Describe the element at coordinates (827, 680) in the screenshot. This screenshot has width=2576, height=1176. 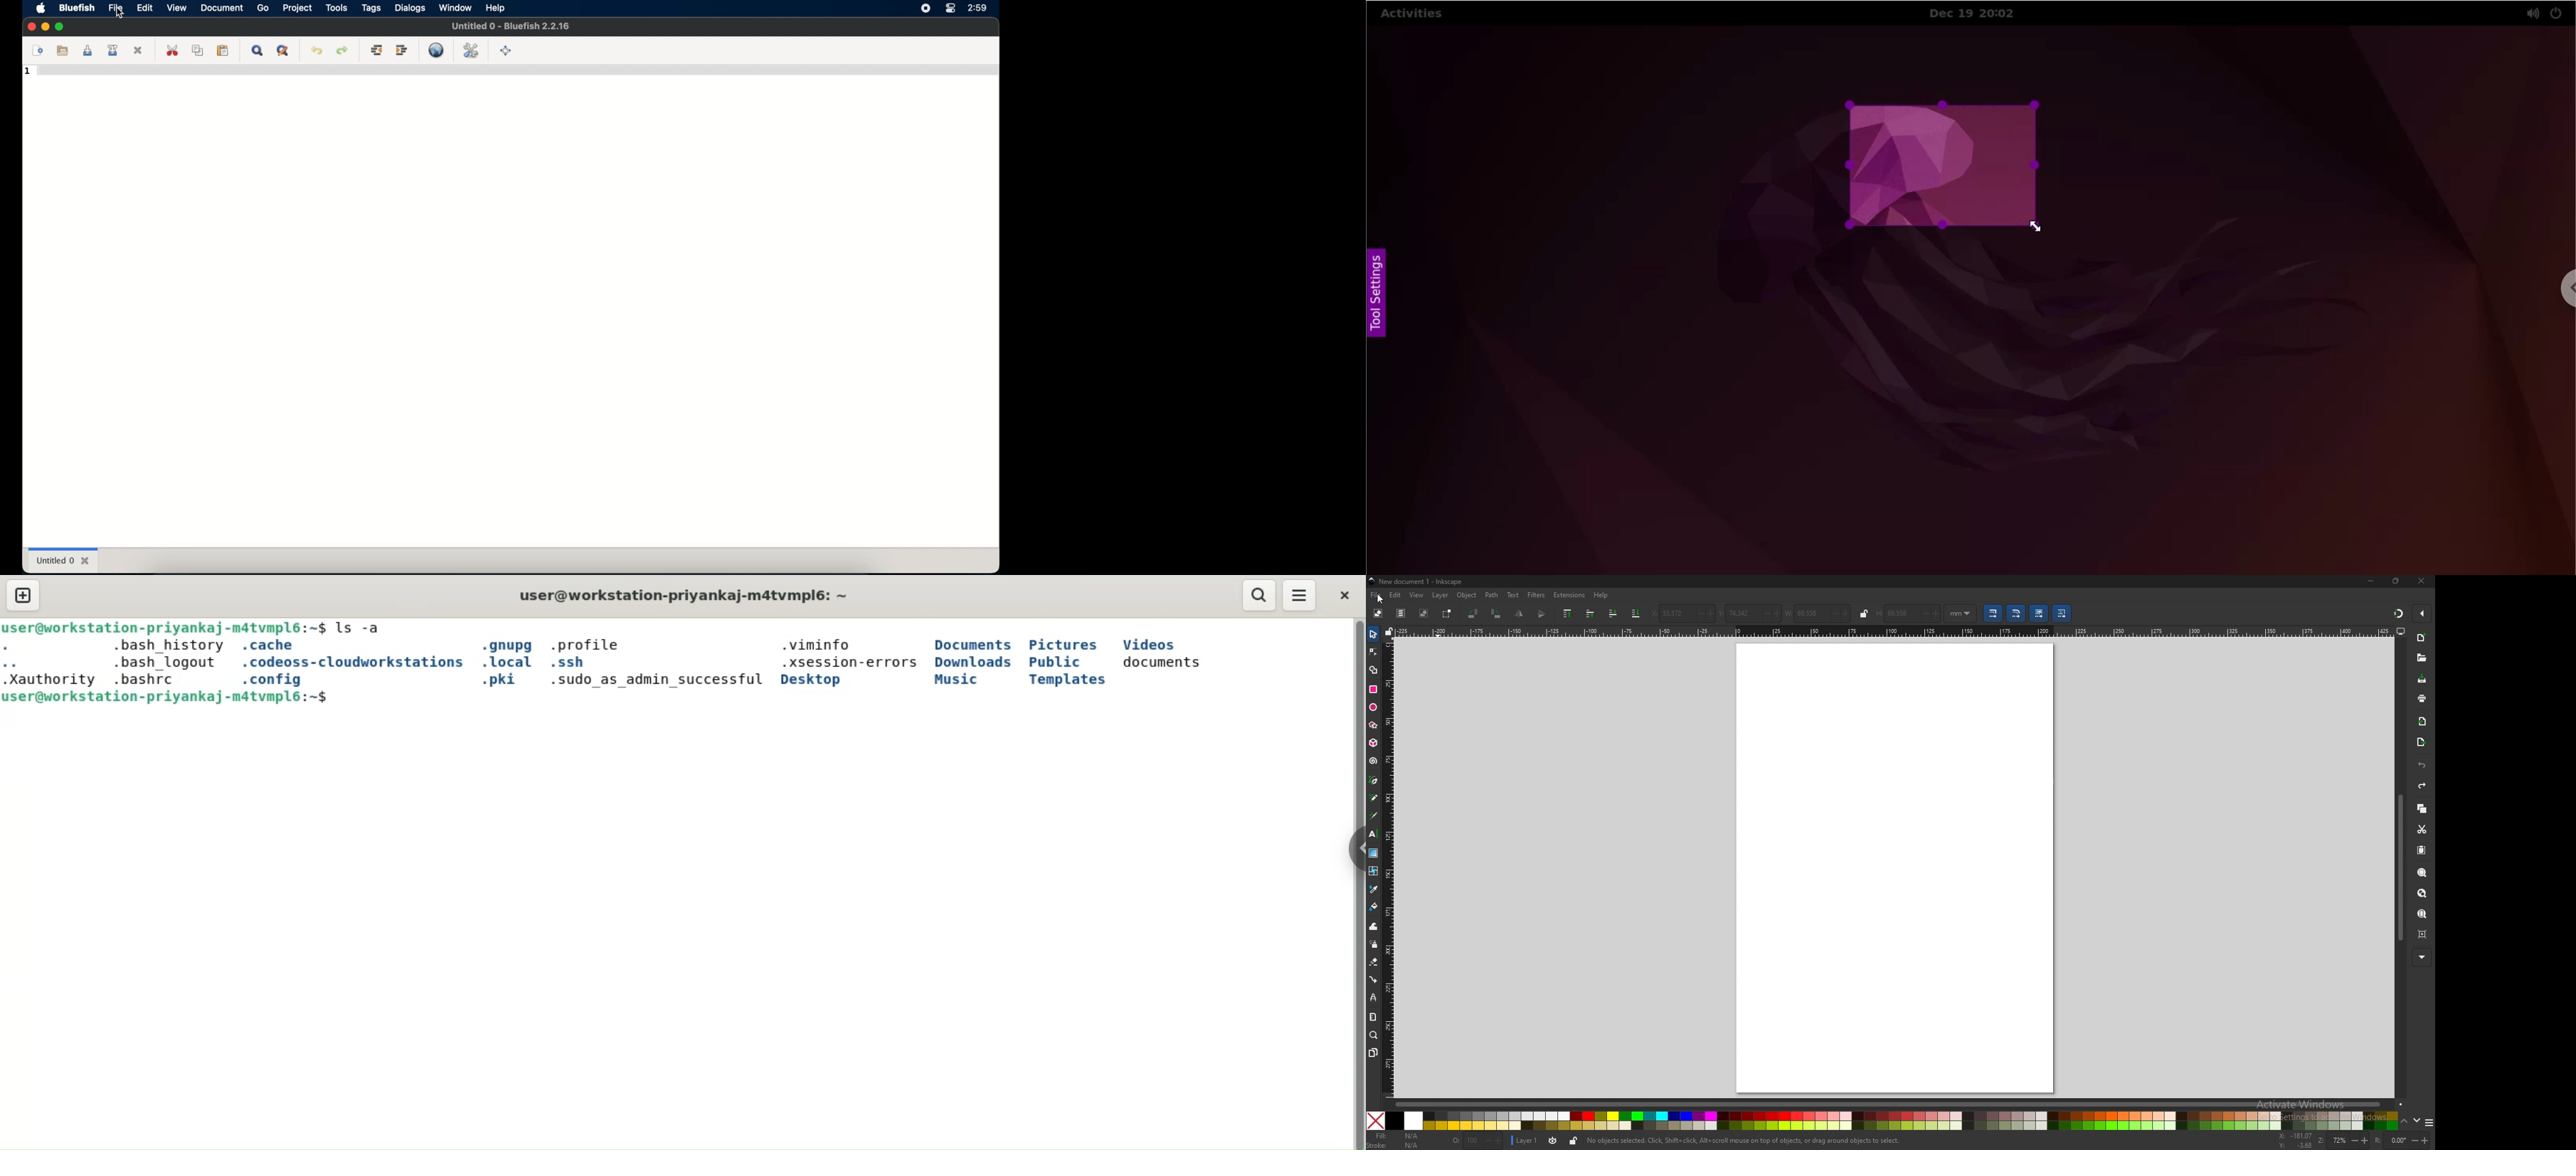
I see `Desktop` at that location.